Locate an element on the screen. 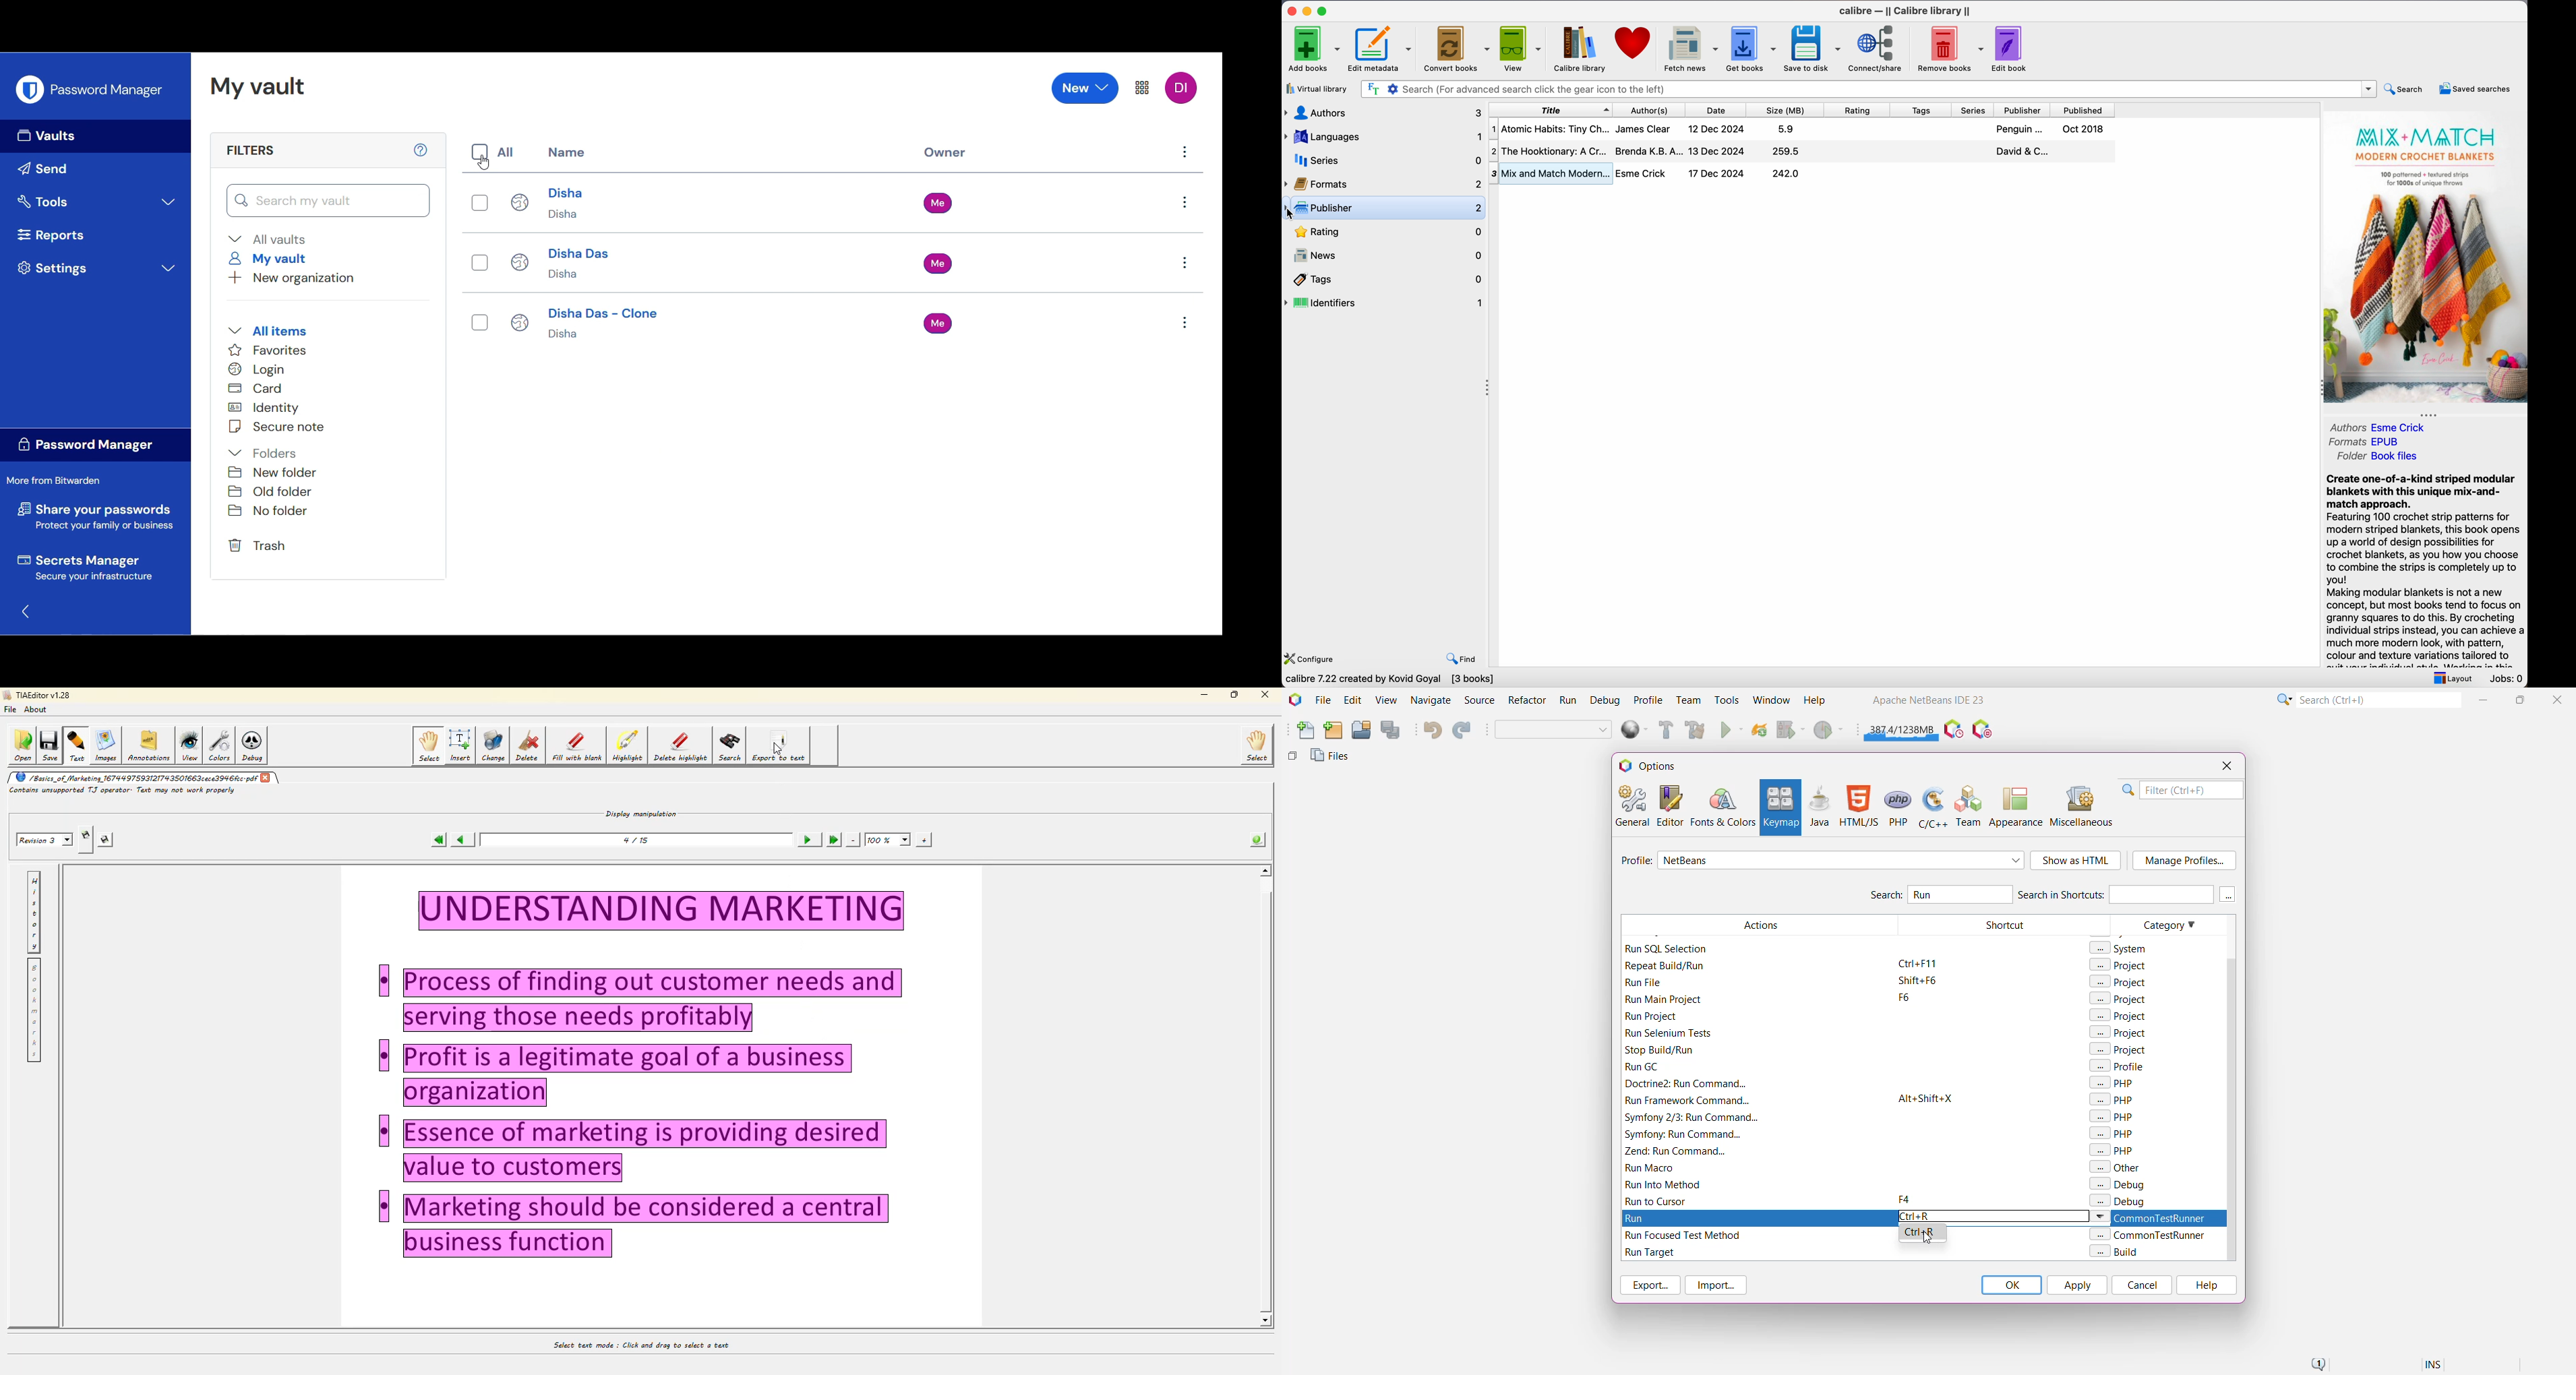 The height and width of the screenshot is (1400, 2576). minimize is located at coordinates (1307, 11).